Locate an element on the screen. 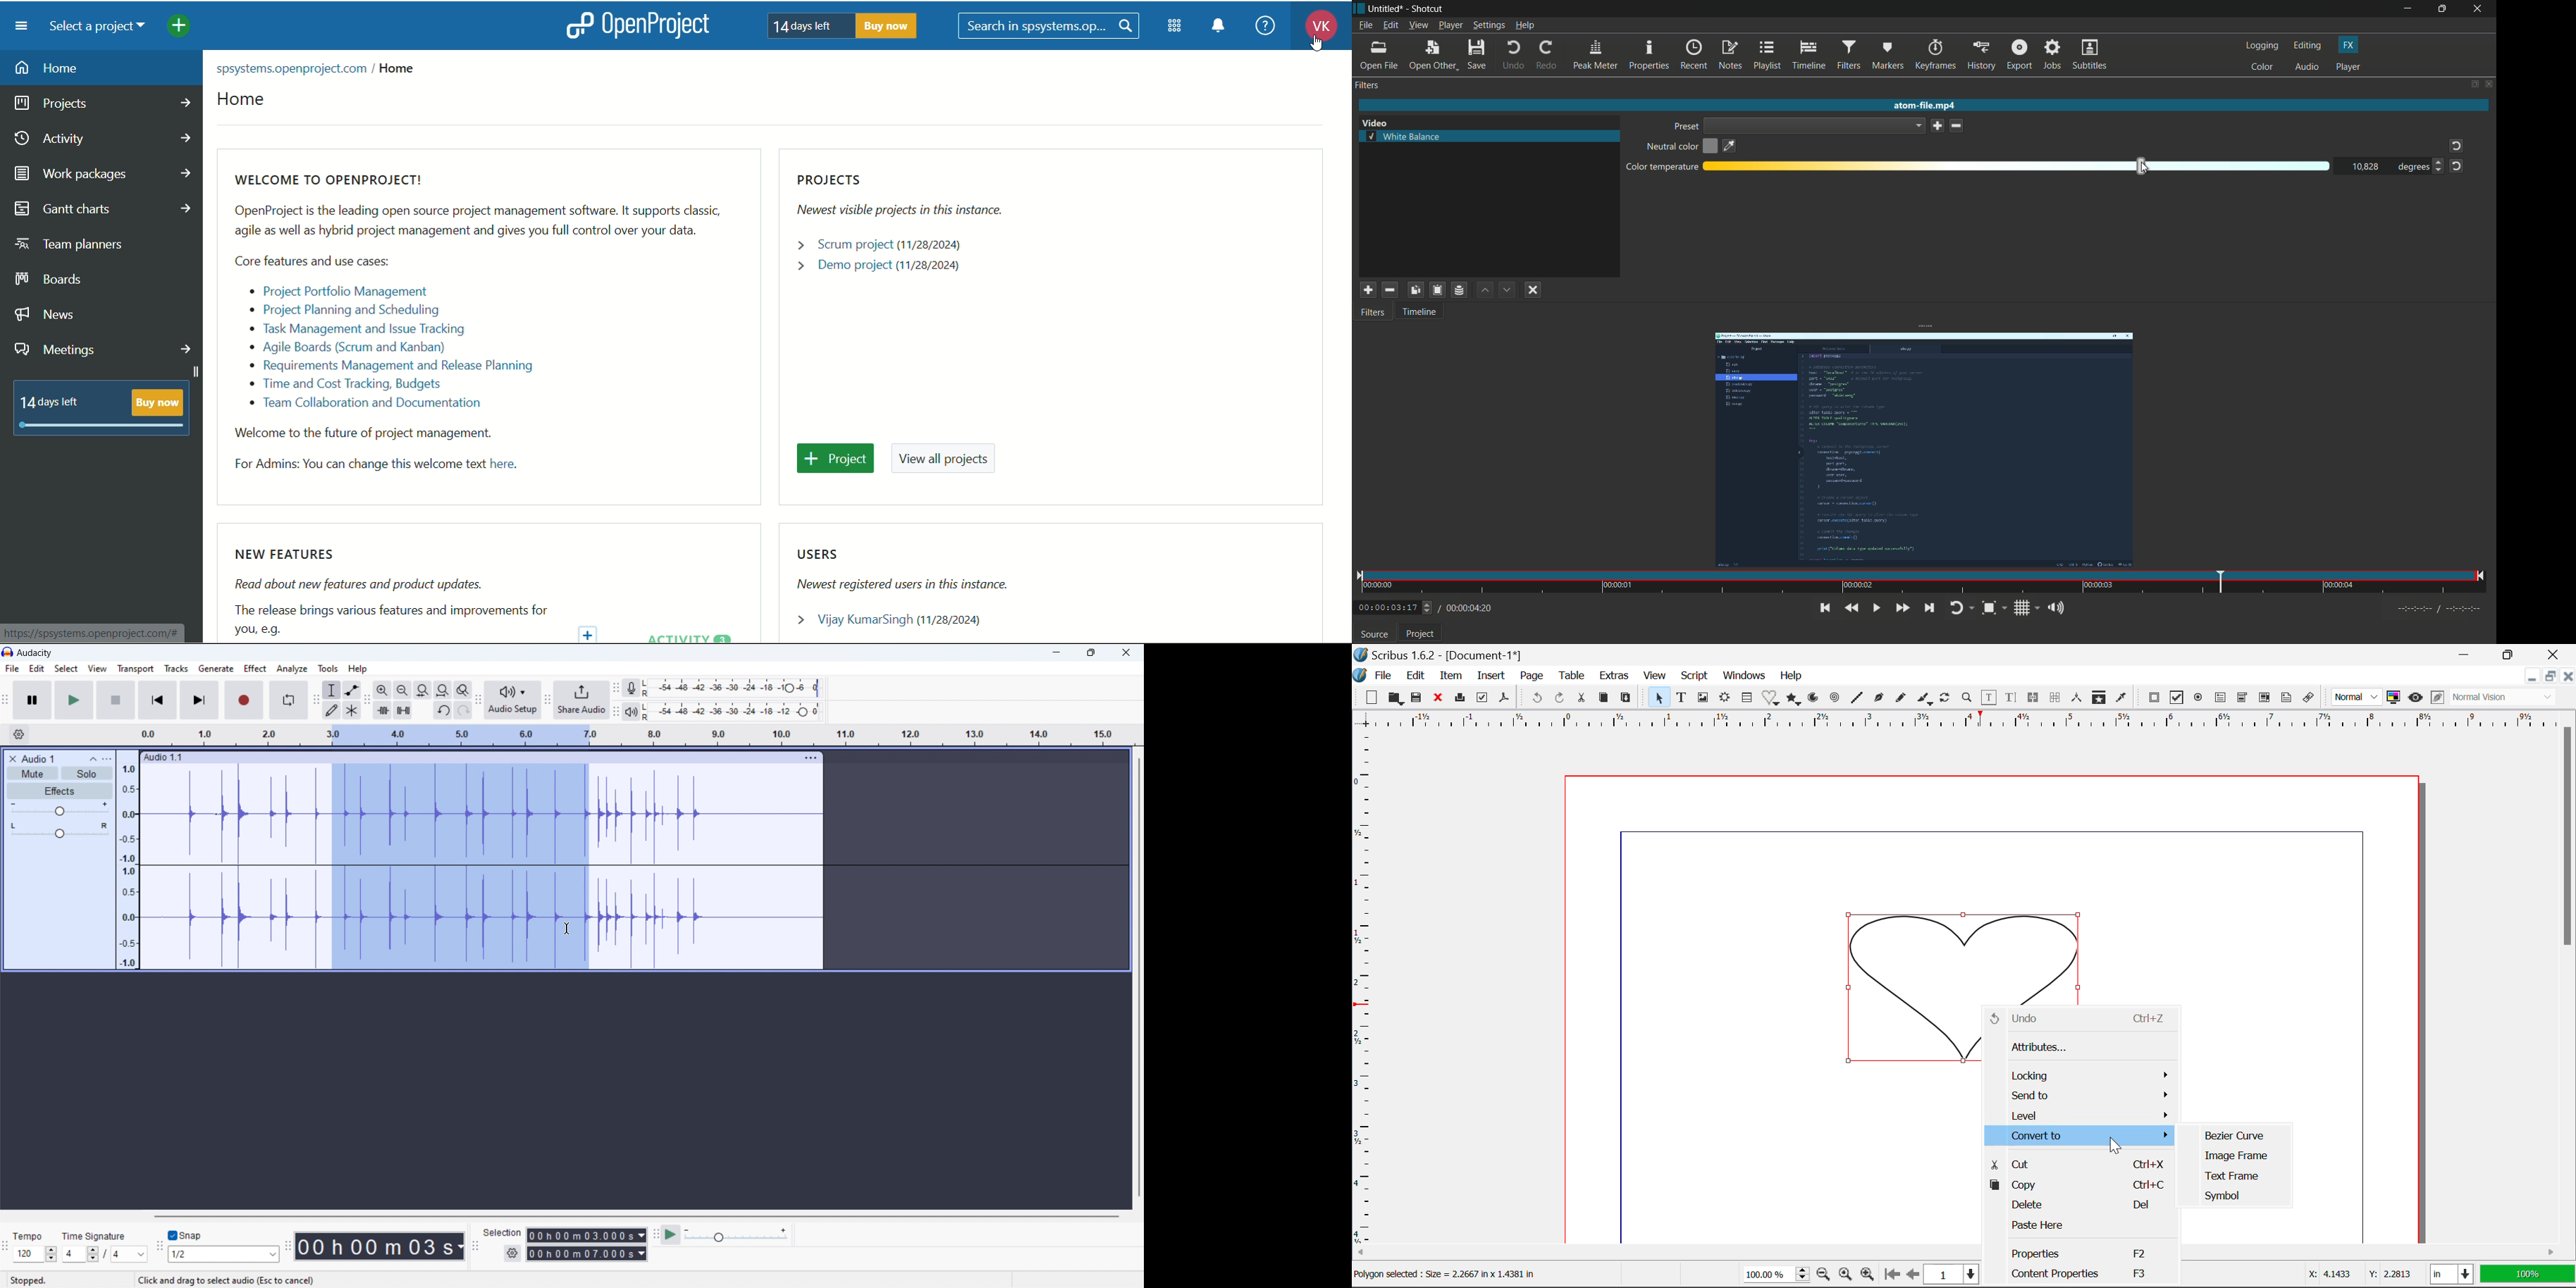 This screenshot has width=2576, height=1288. Cut is located at coordinates (2078, 1162).